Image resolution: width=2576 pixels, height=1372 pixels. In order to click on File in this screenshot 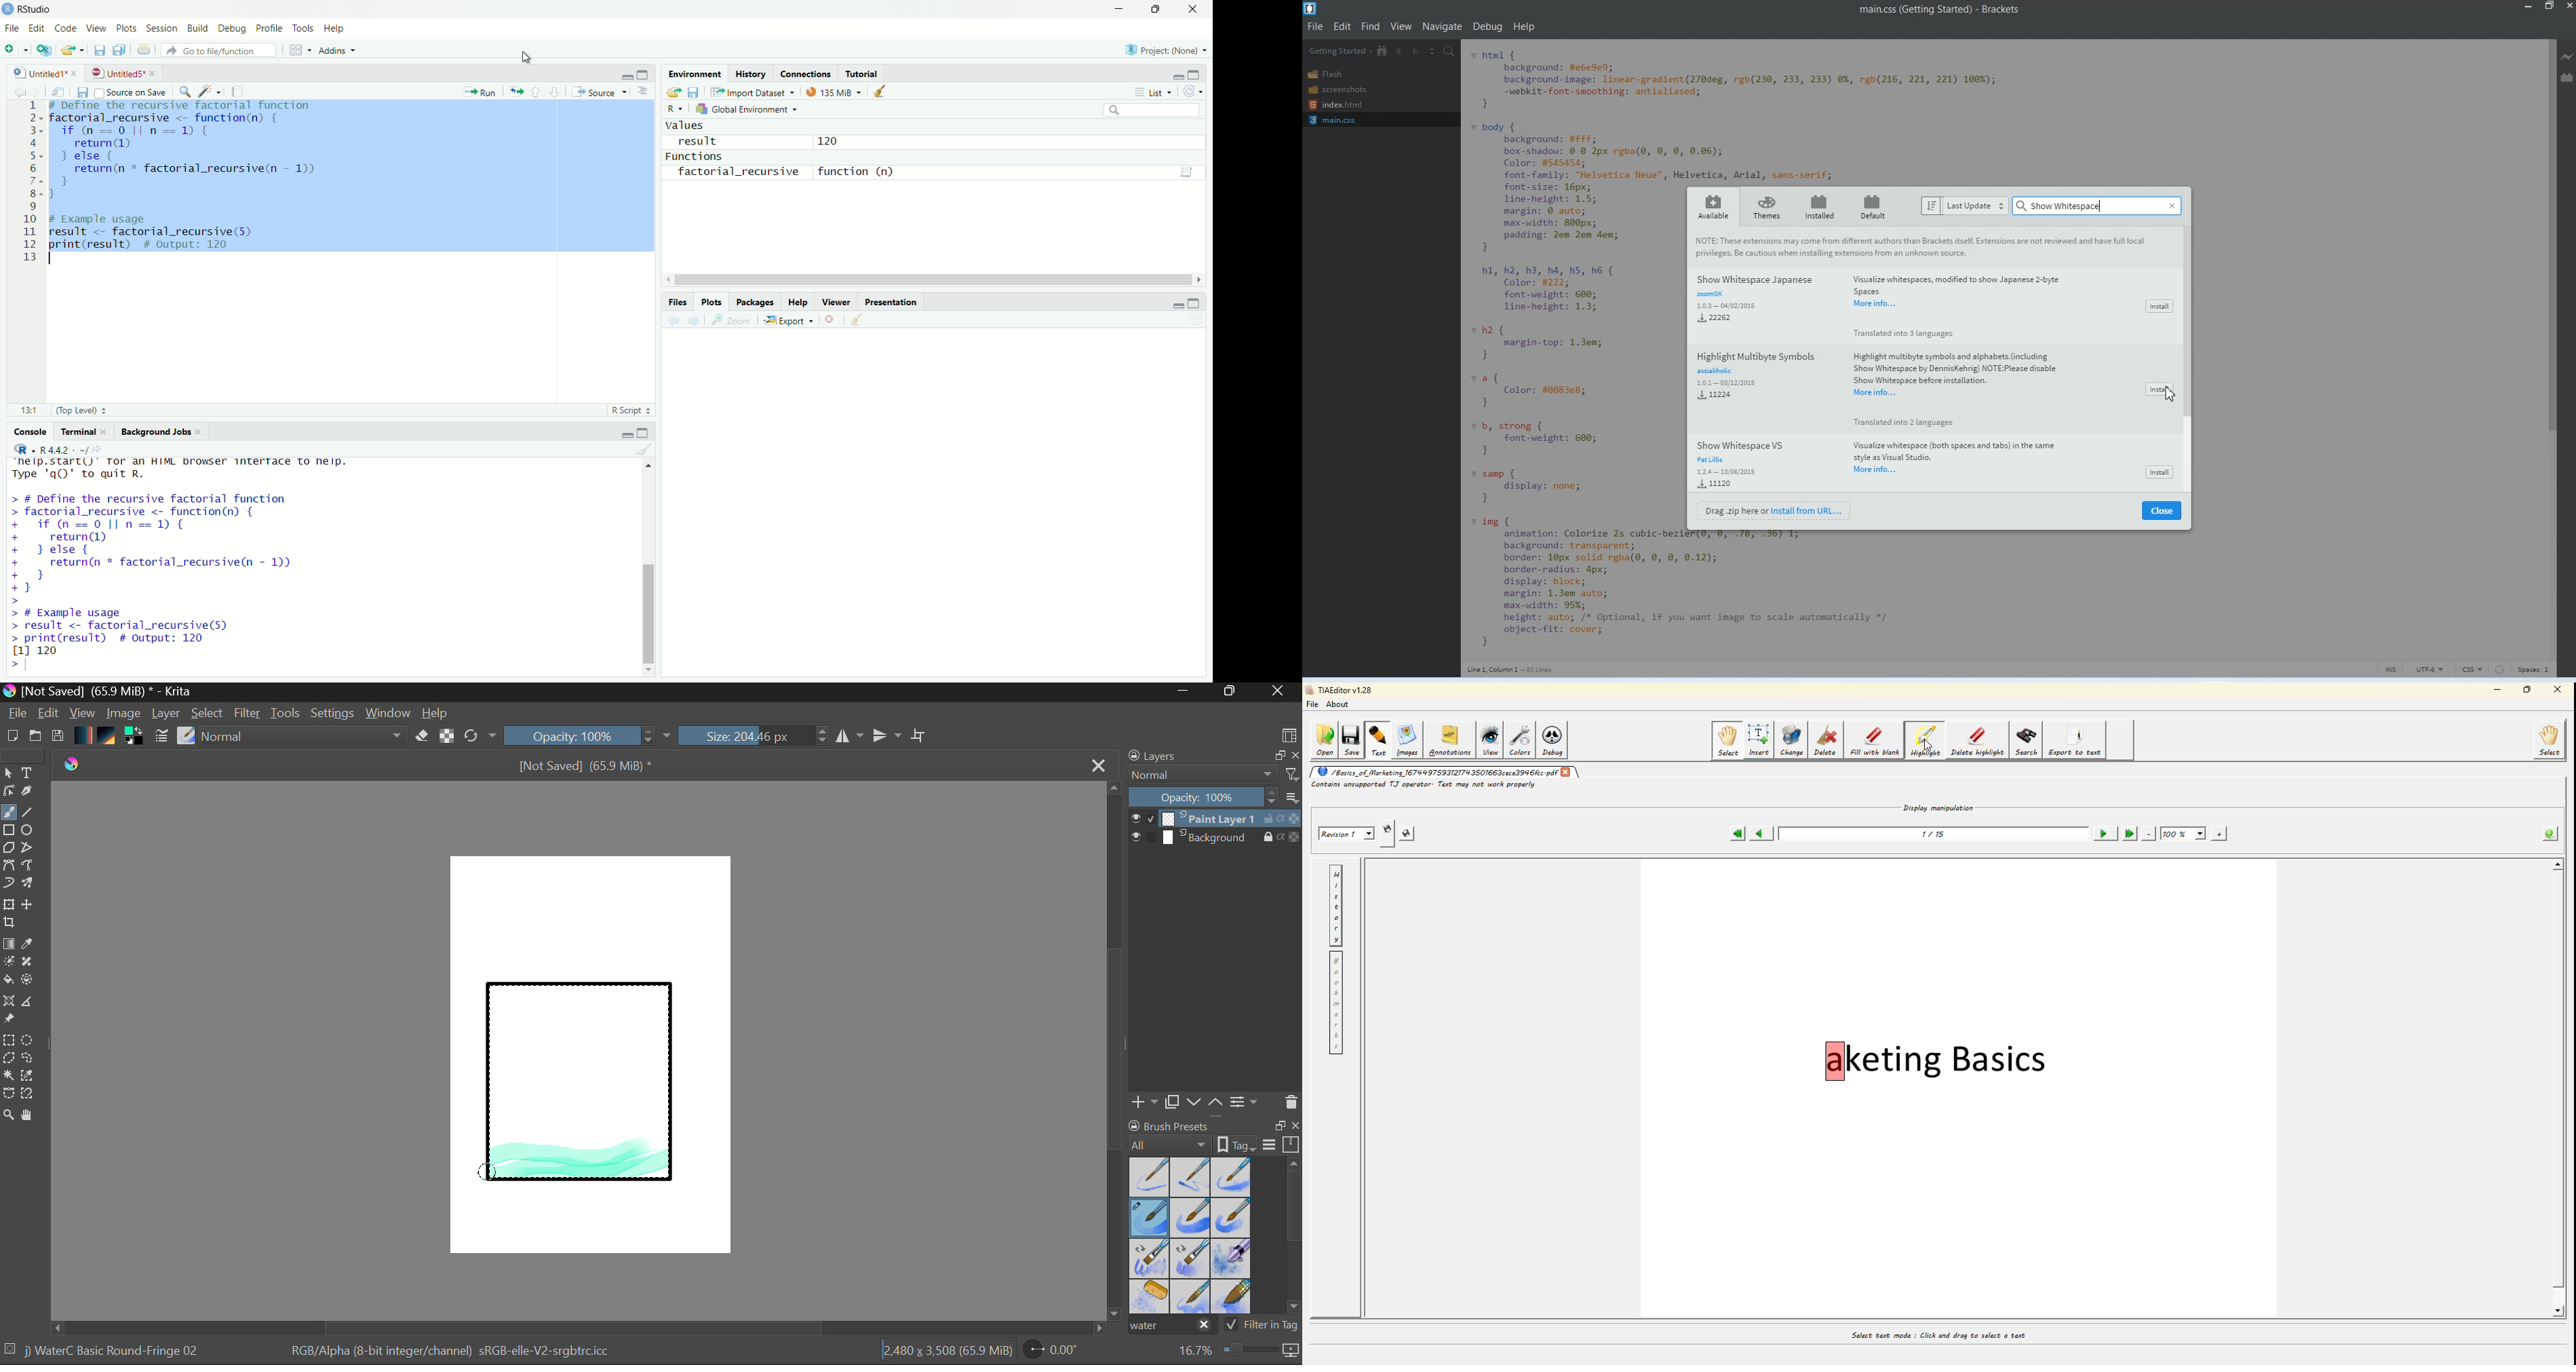, I will do `click(10, 30)`.